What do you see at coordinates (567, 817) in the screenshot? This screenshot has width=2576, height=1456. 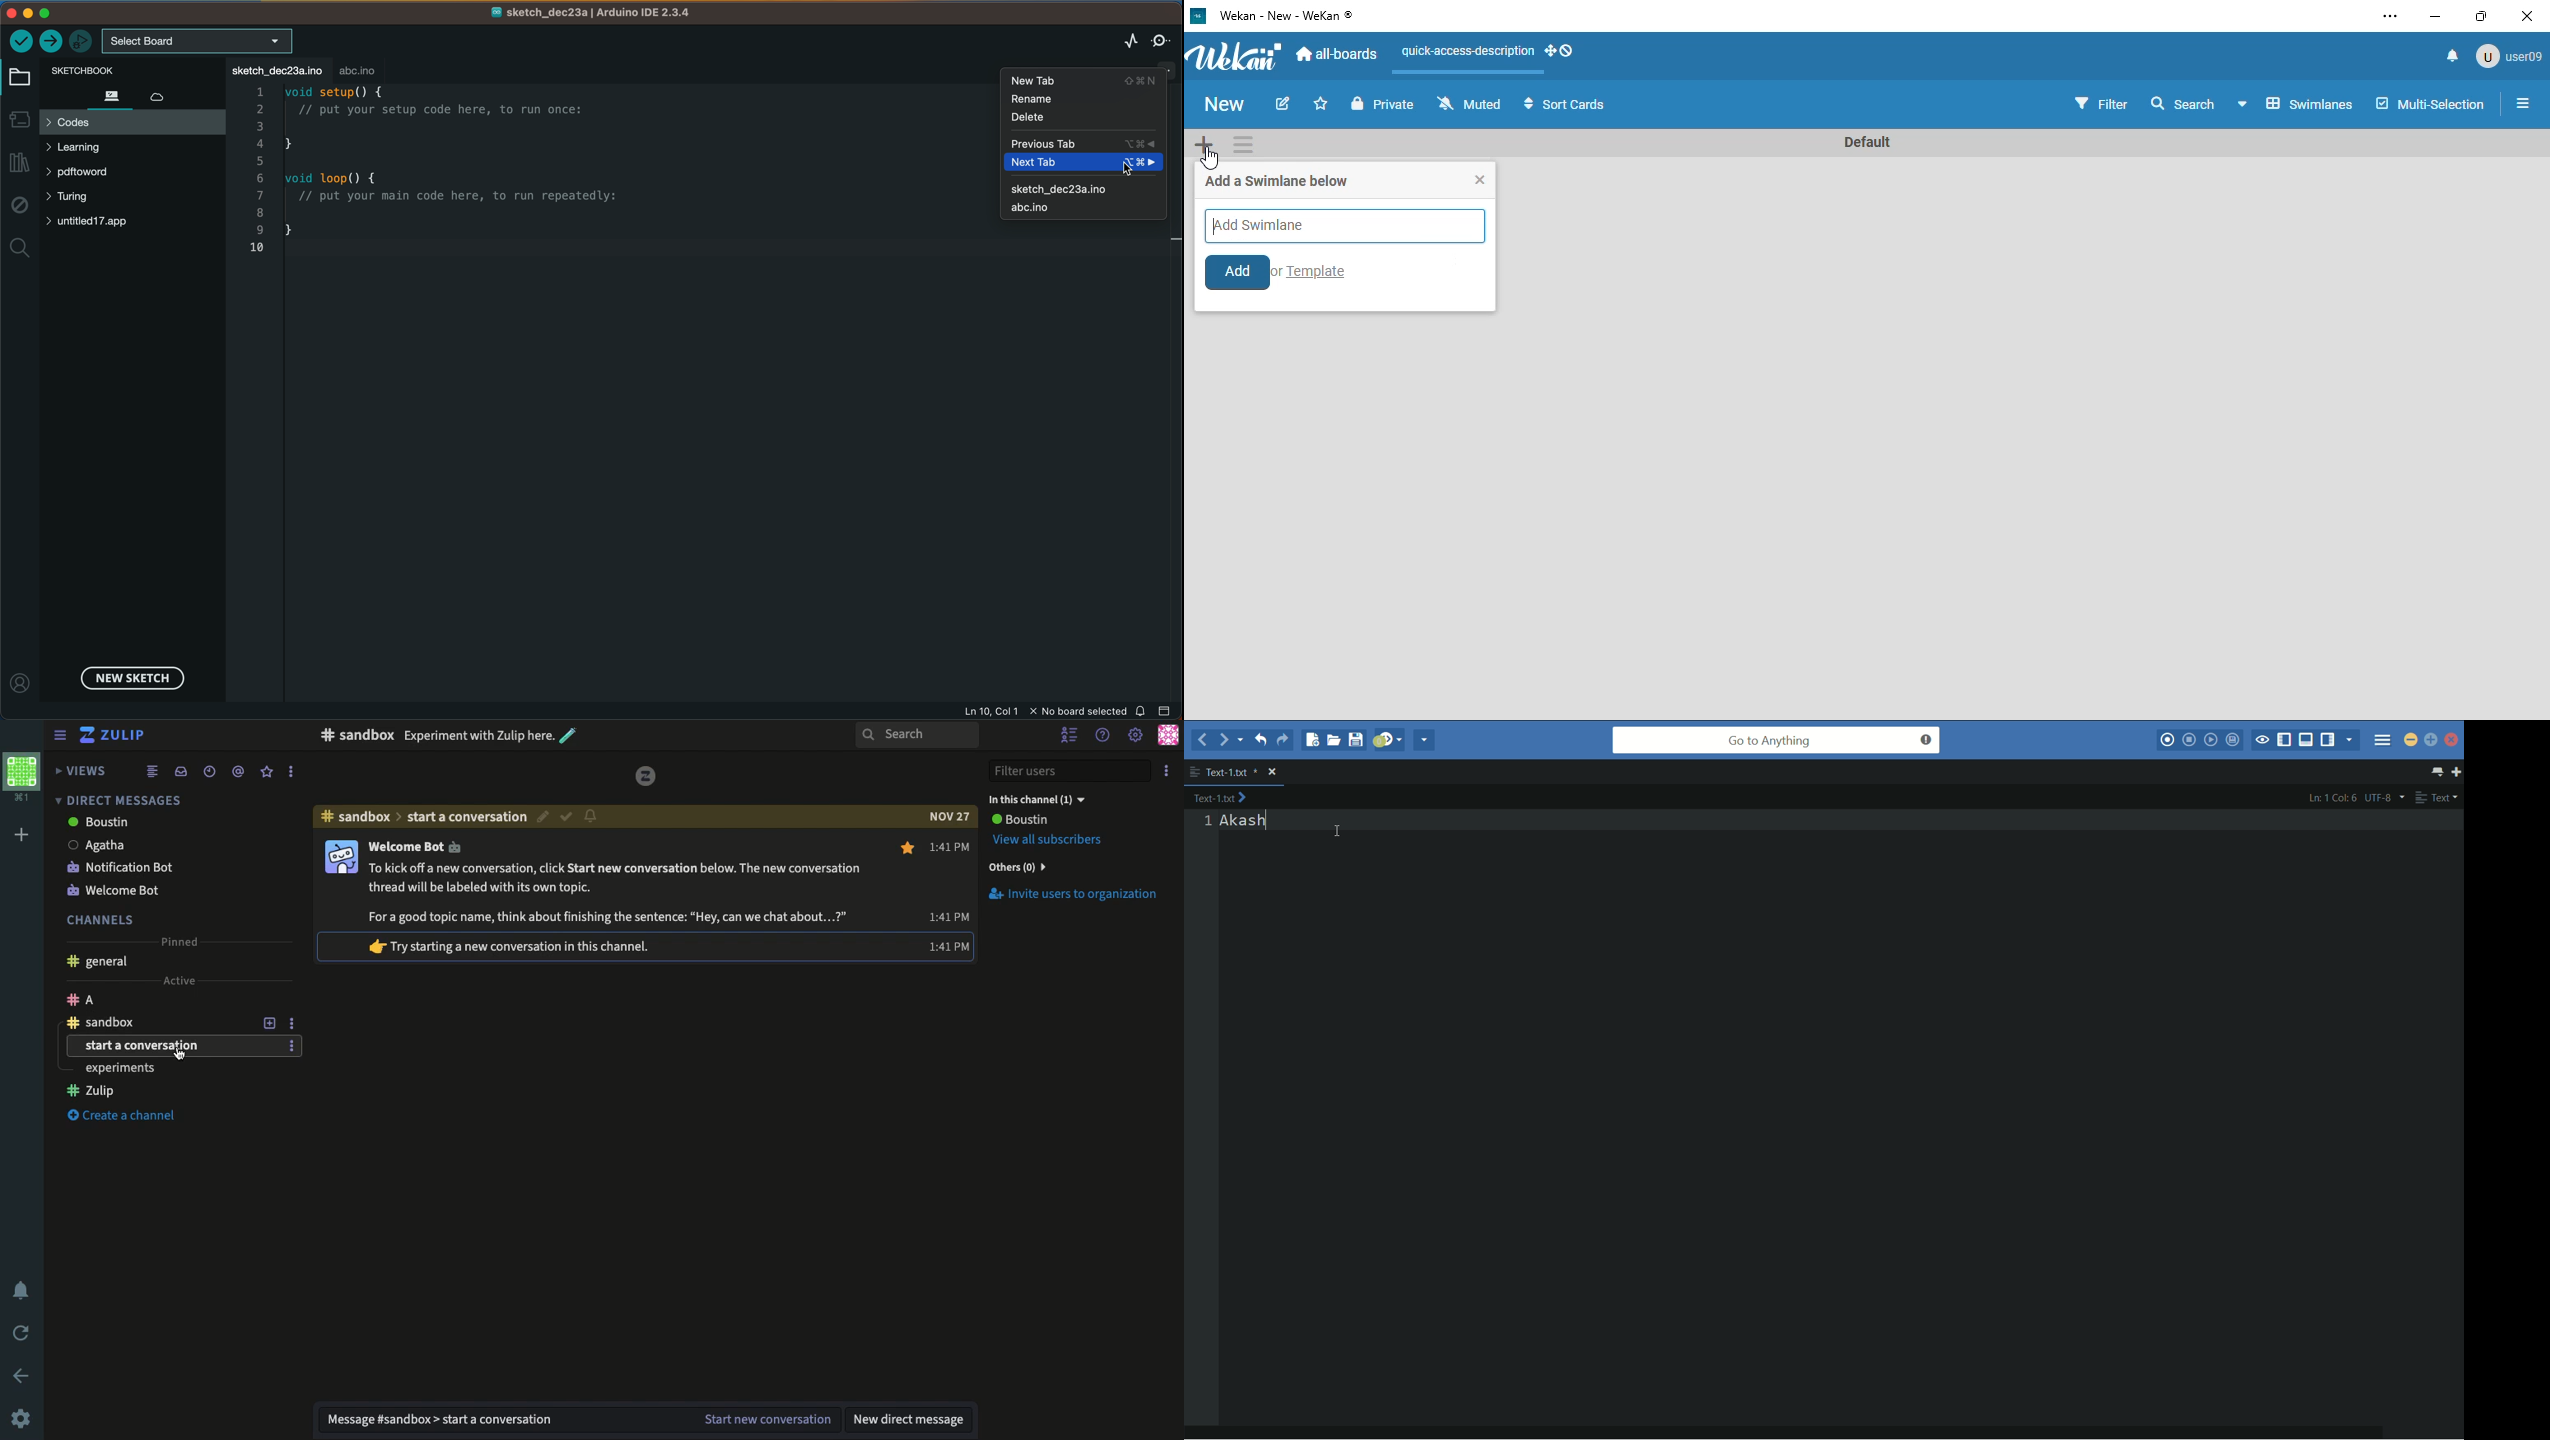 I see `Resolved` at bounding box center [567, 817].